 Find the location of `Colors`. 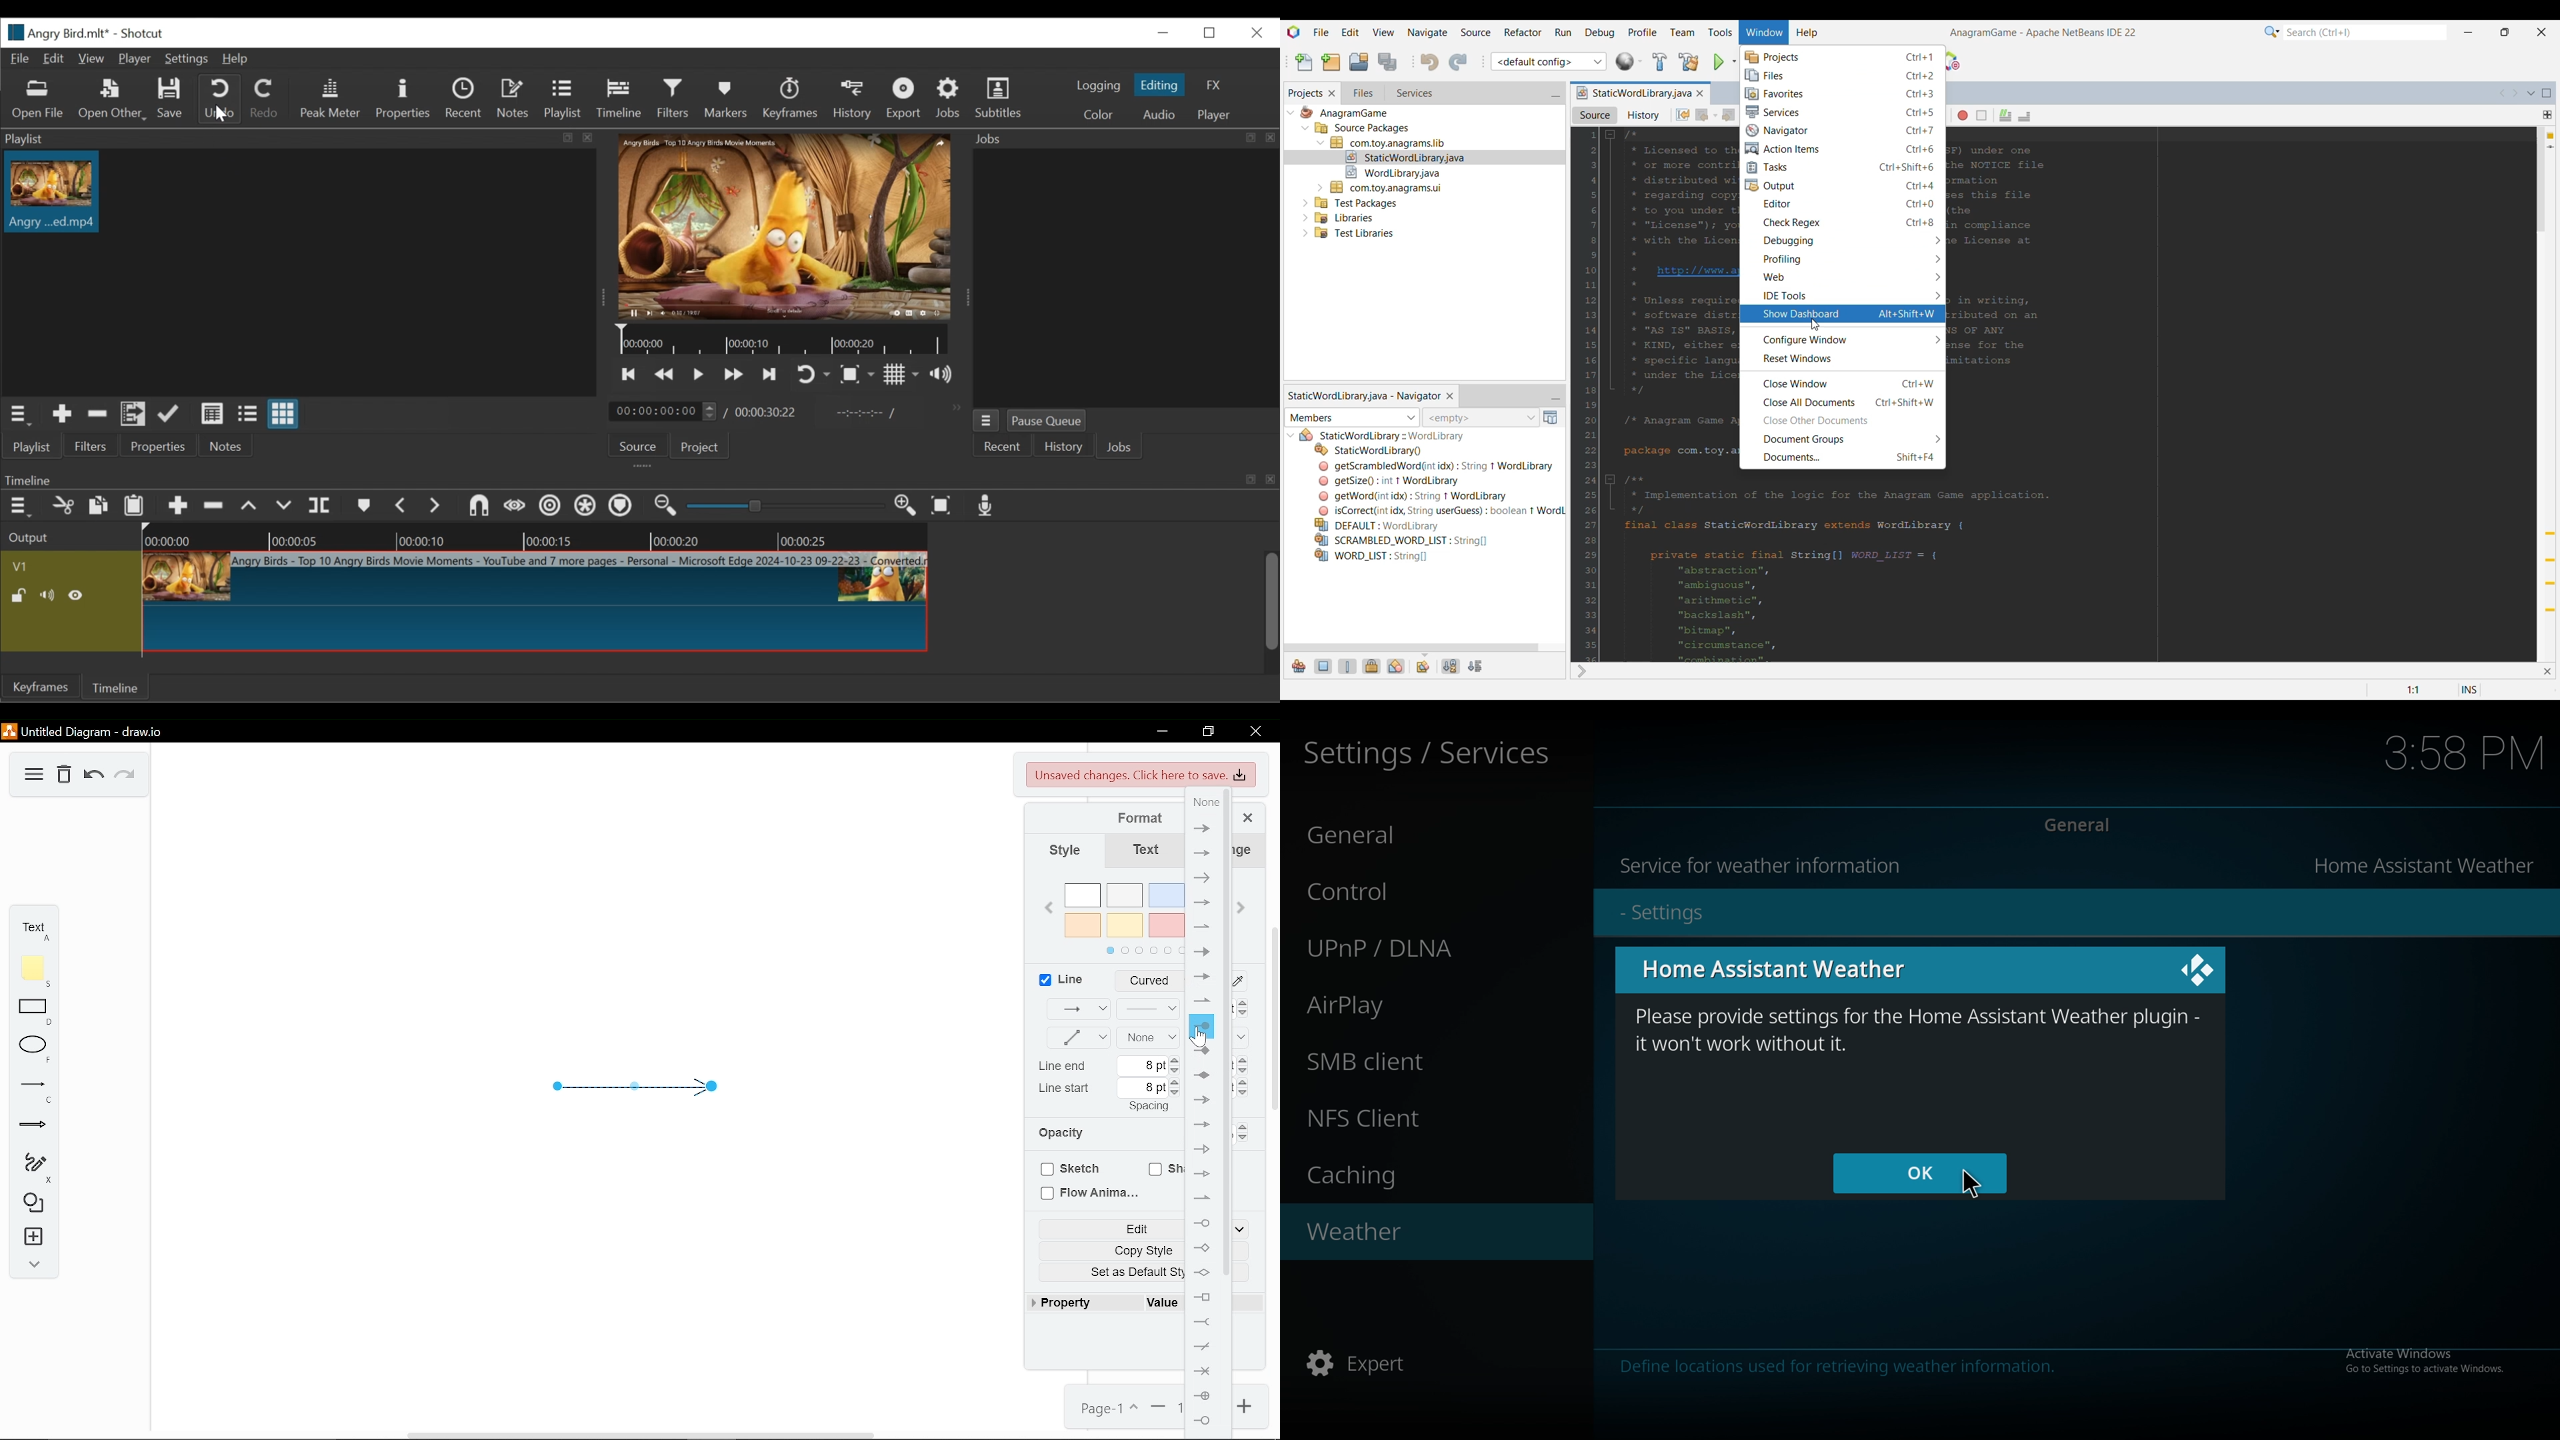

Colors is located at coordinates (1127, 922).